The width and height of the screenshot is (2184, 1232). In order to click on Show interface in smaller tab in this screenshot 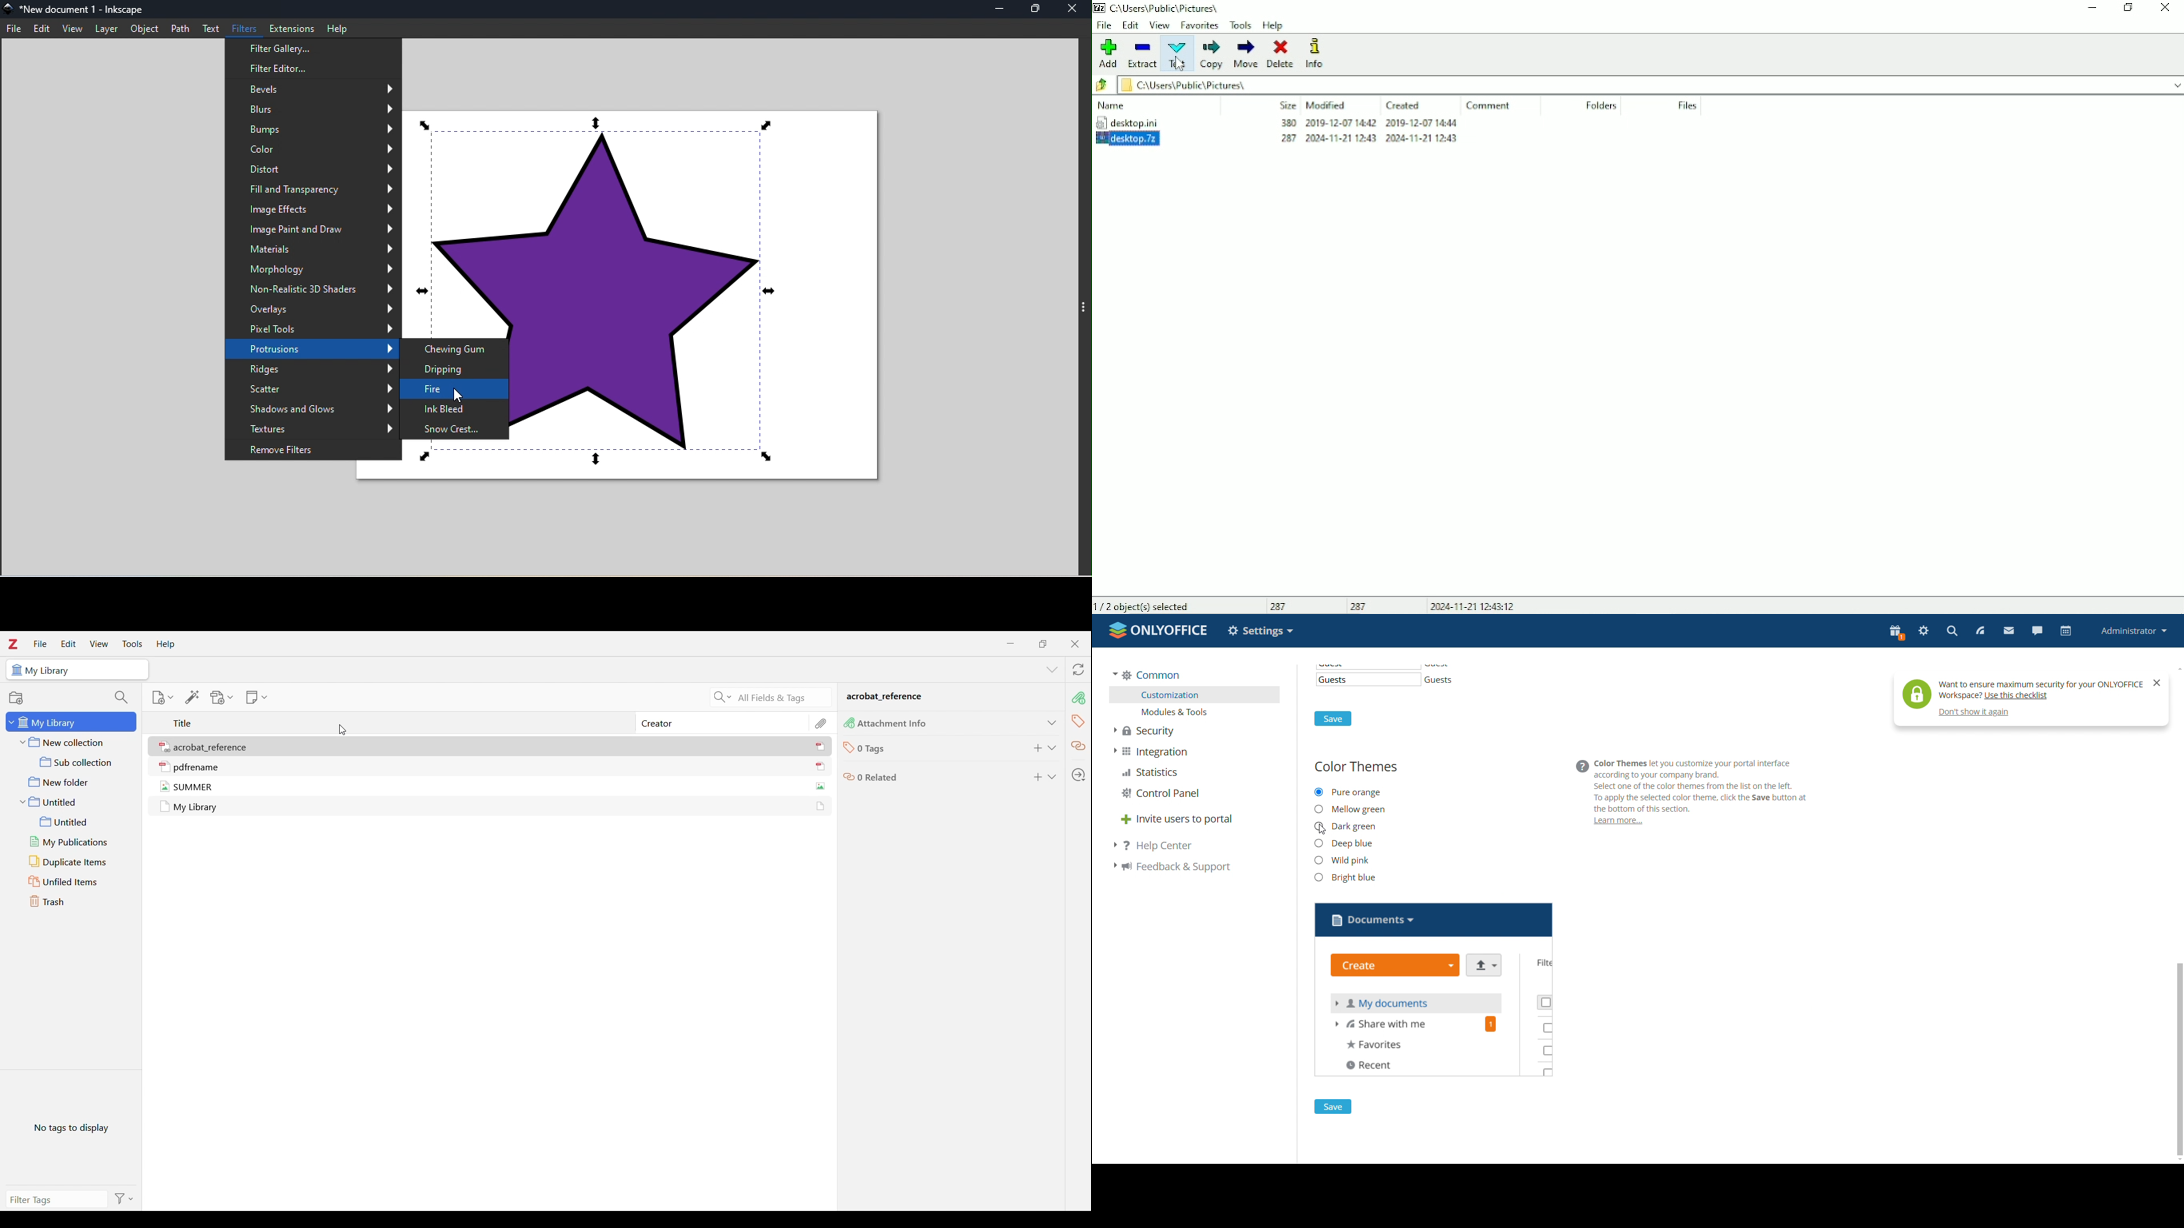, I will do `click(1043, 644)`.